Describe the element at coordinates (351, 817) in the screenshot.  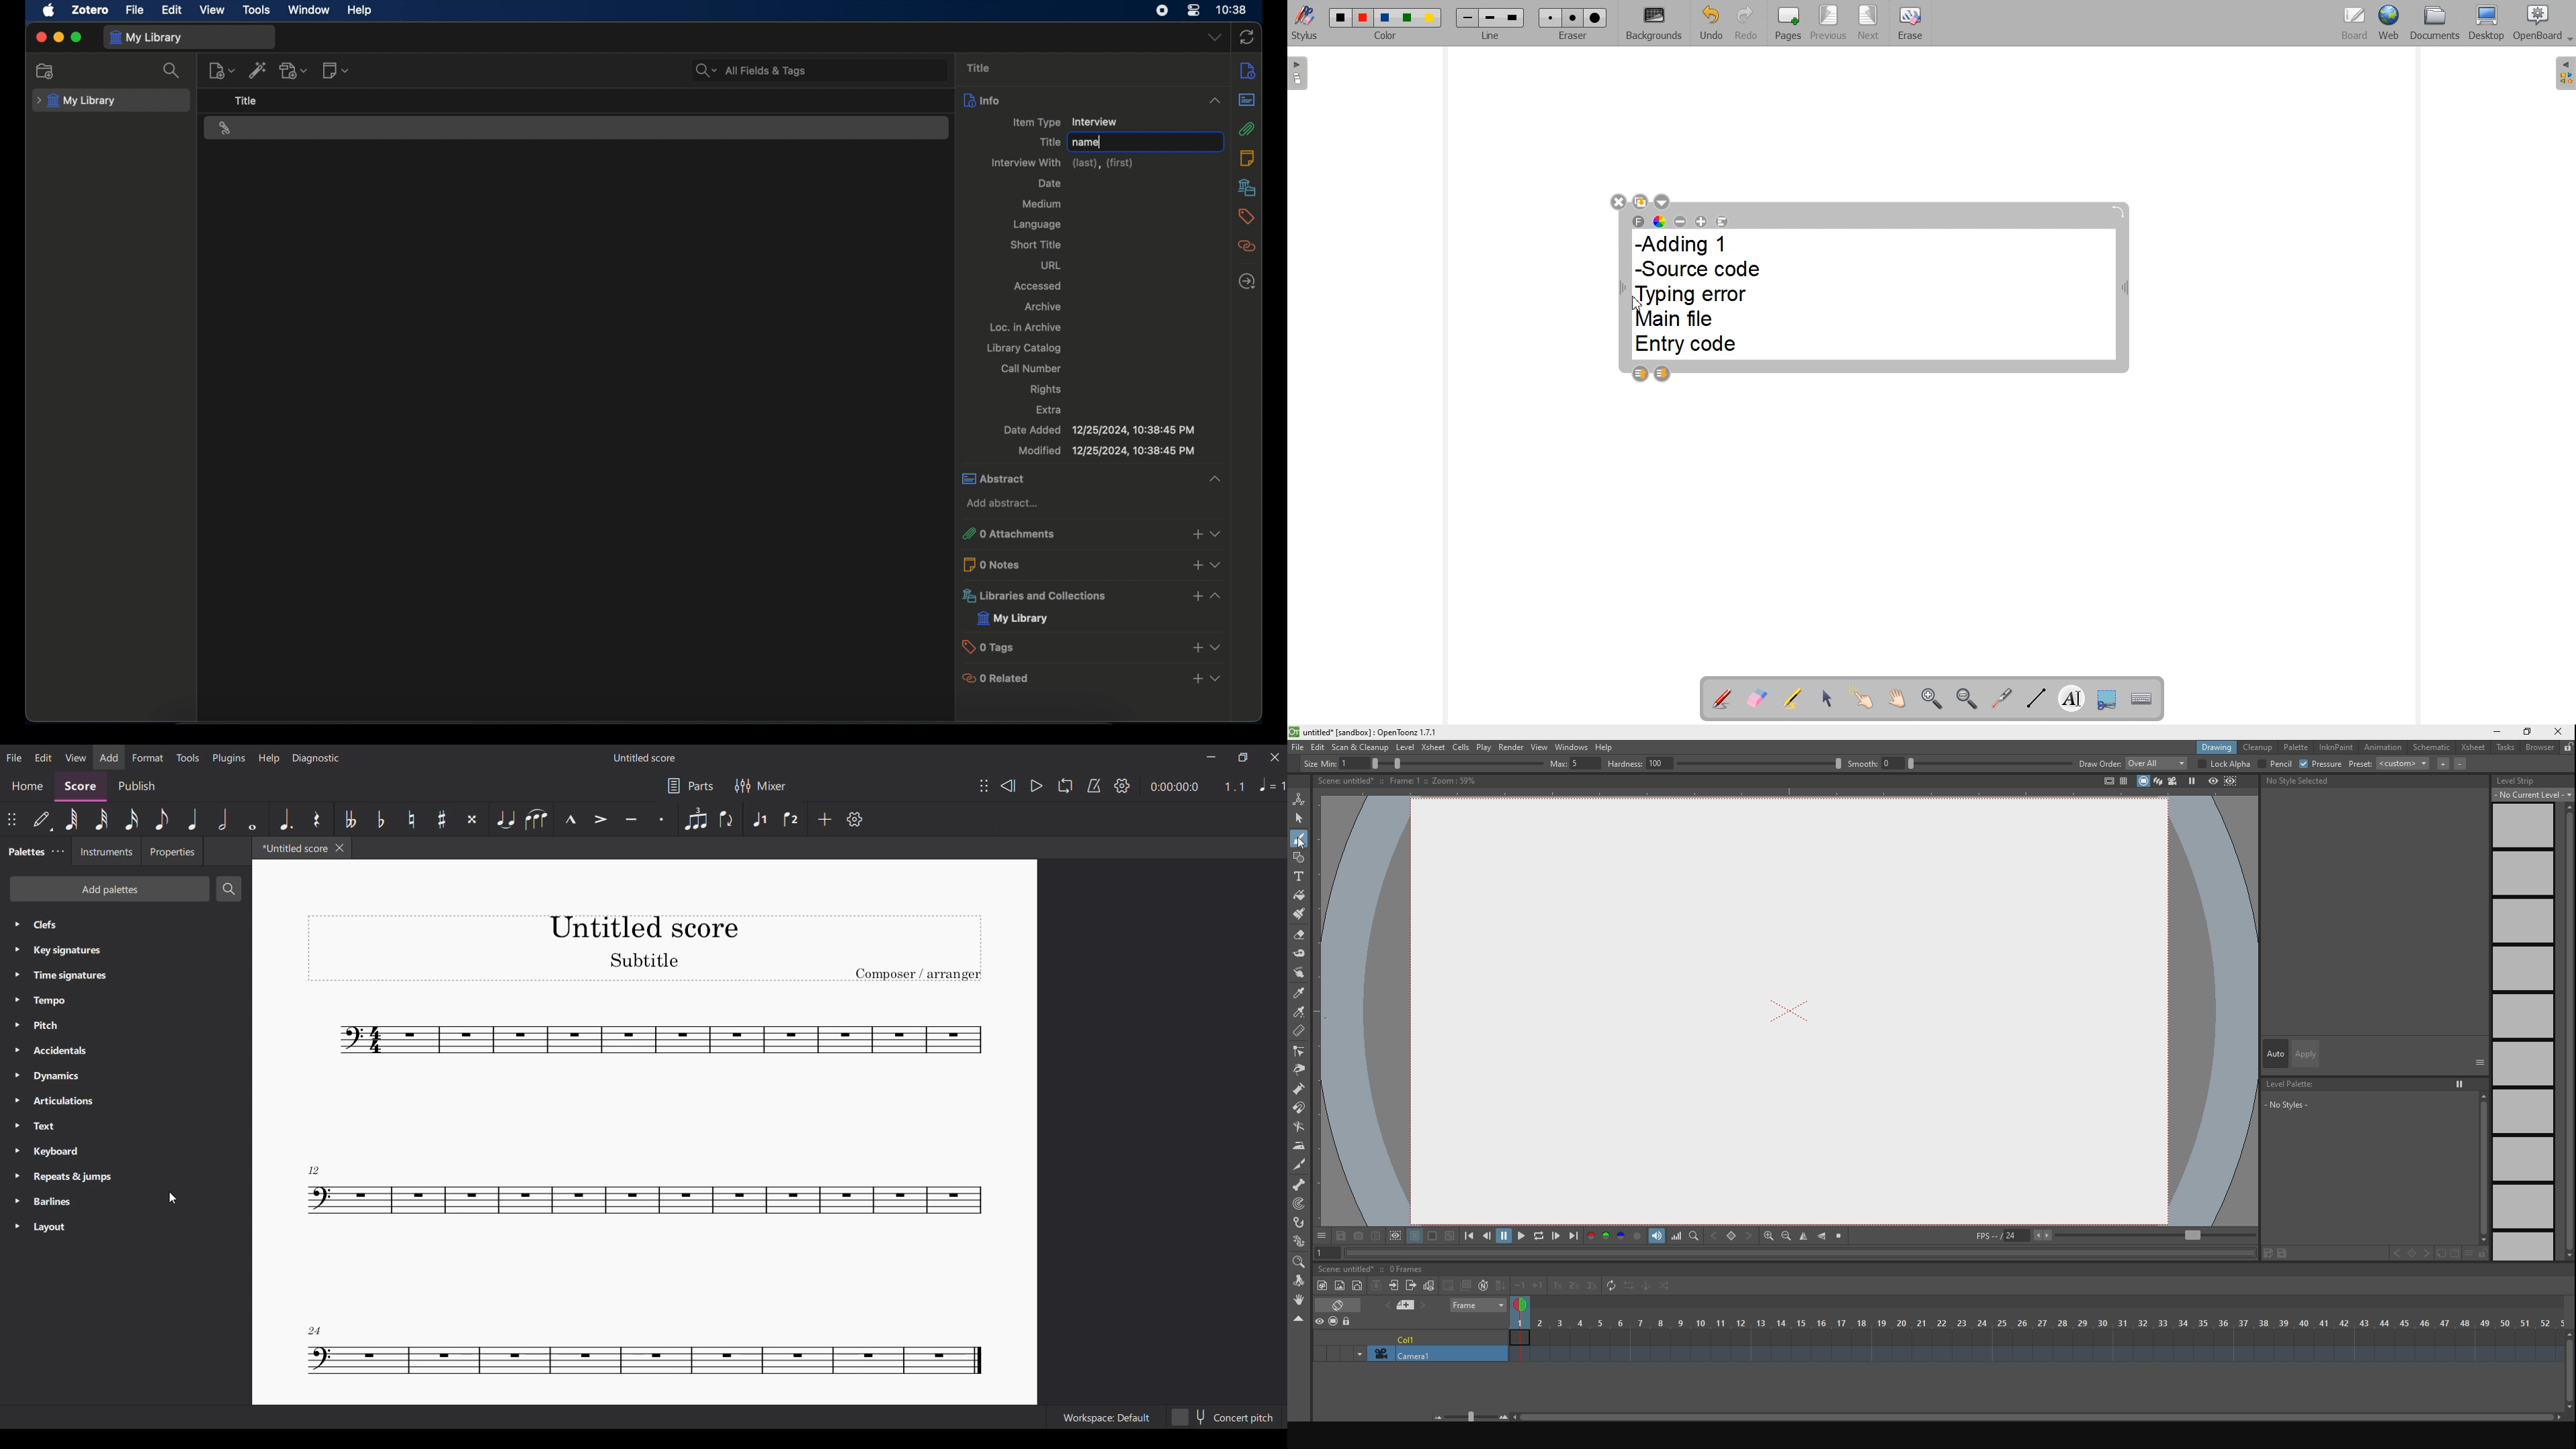
I see `'S` at that location.